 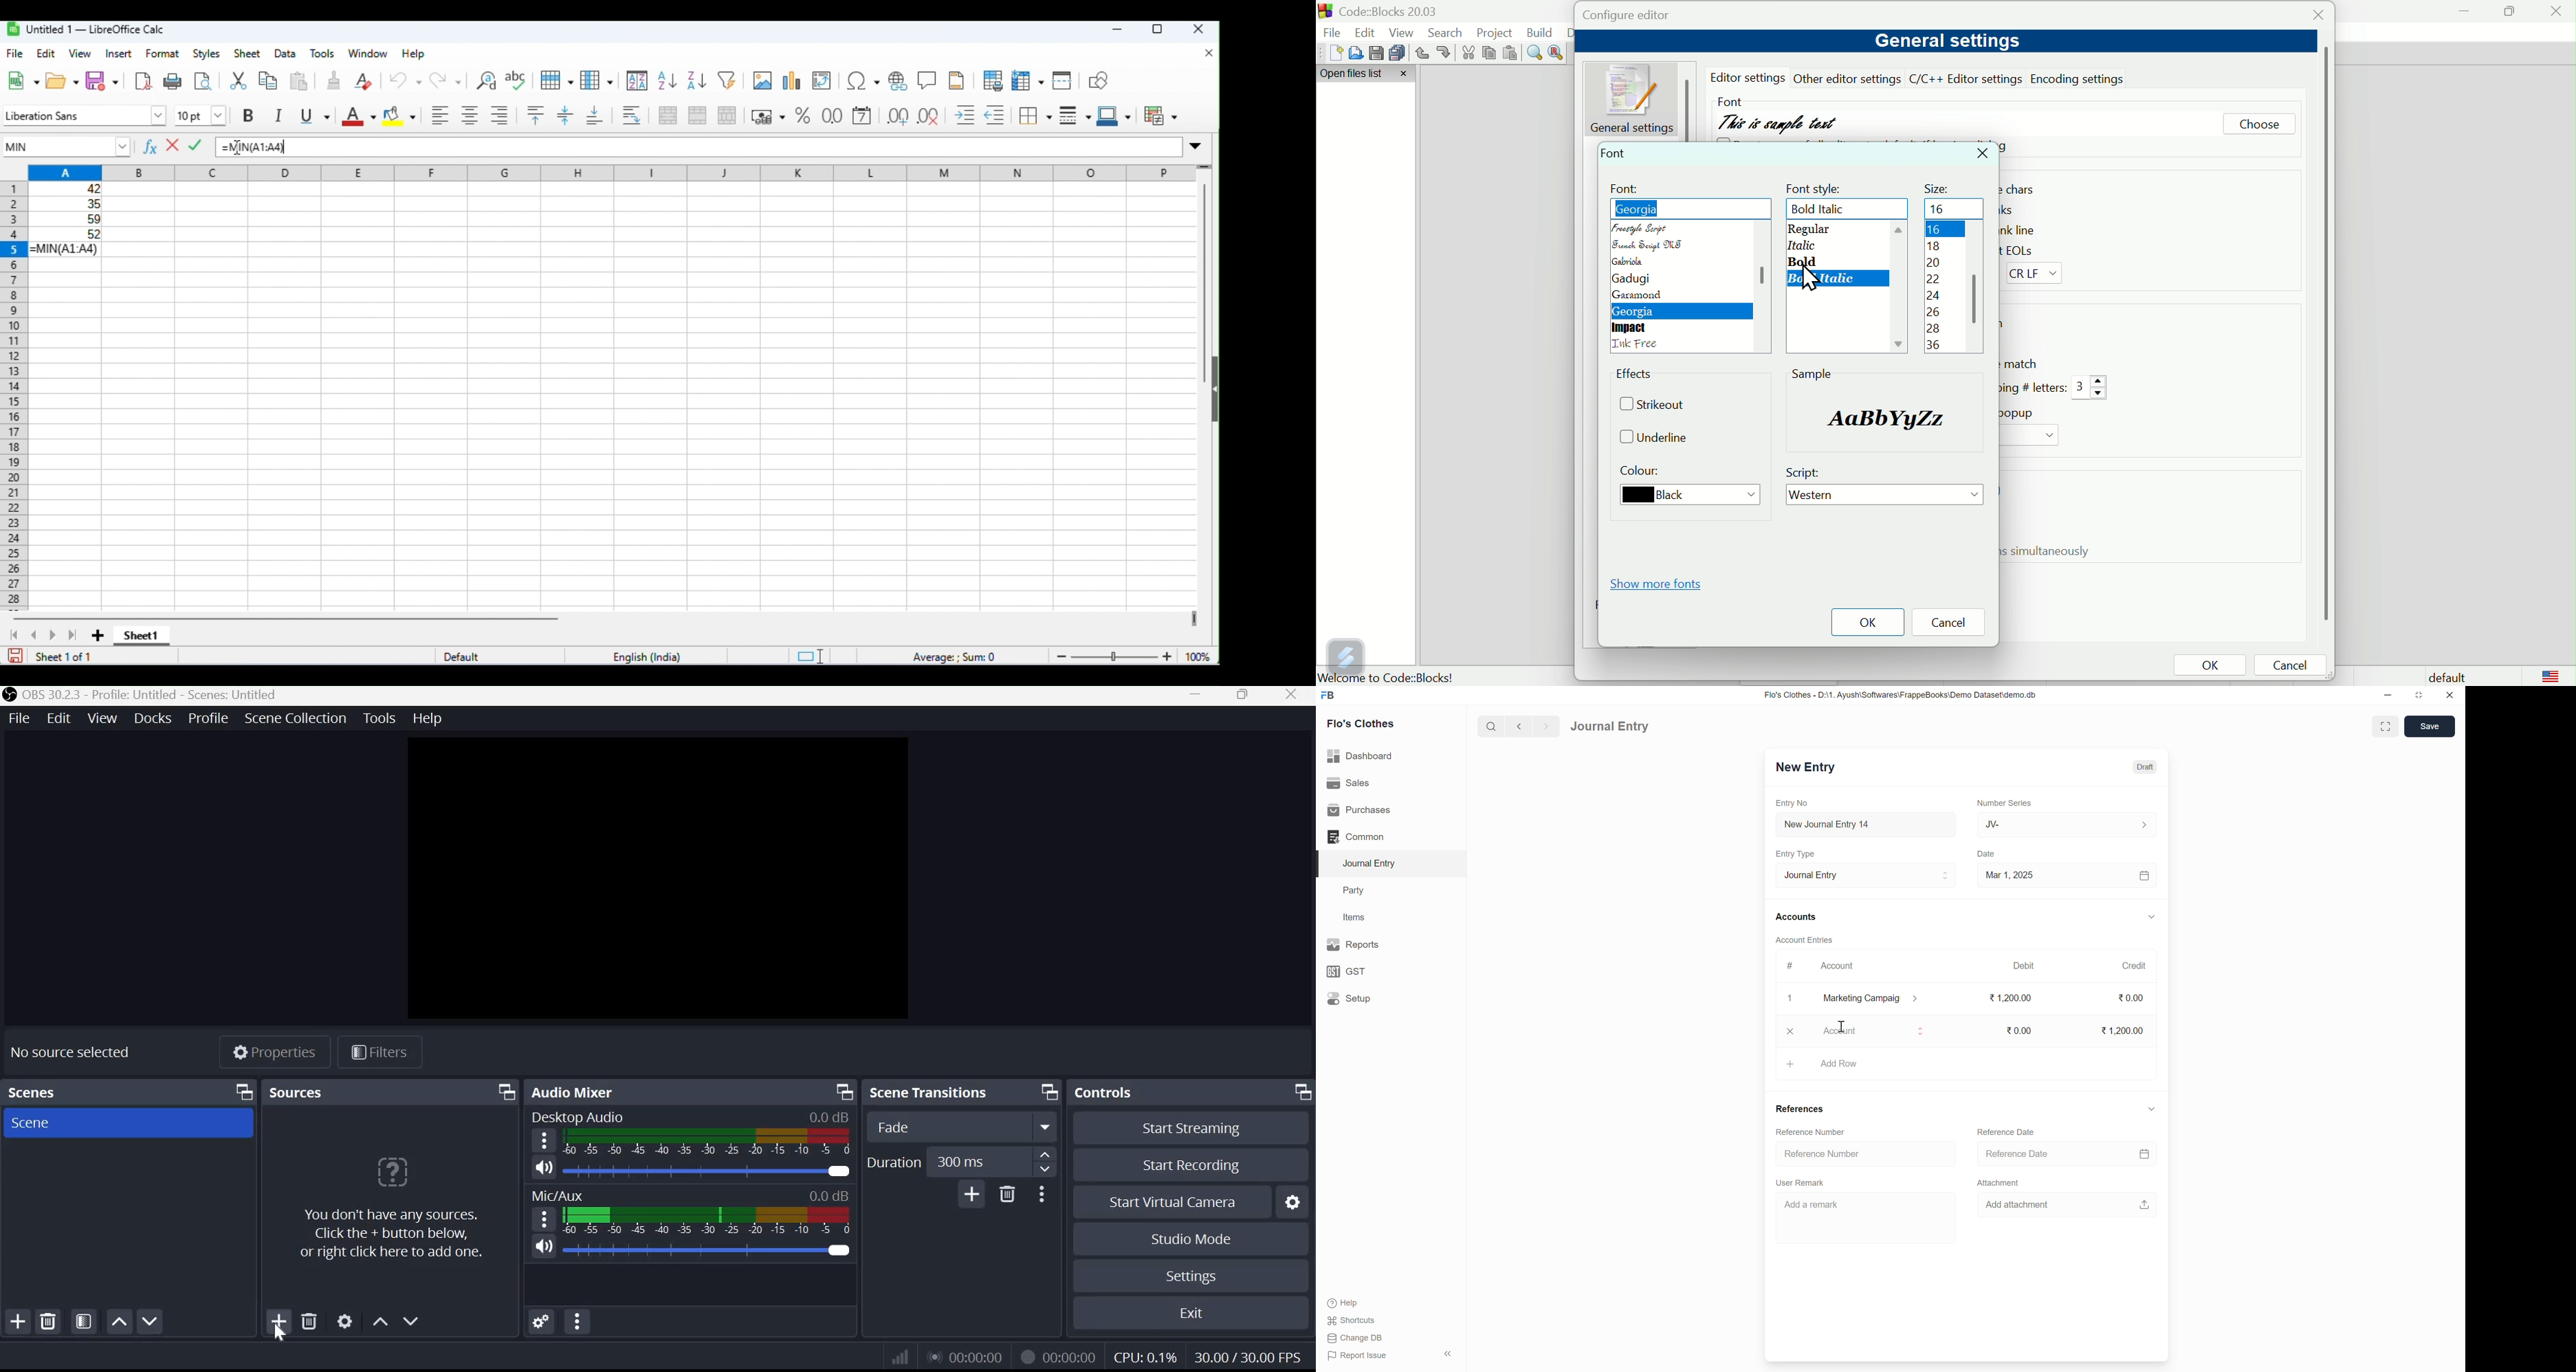 What do you see at coordinates (2126, 1029) in the screenshot?
I see `1200` at bounding box center [2126, 1029].